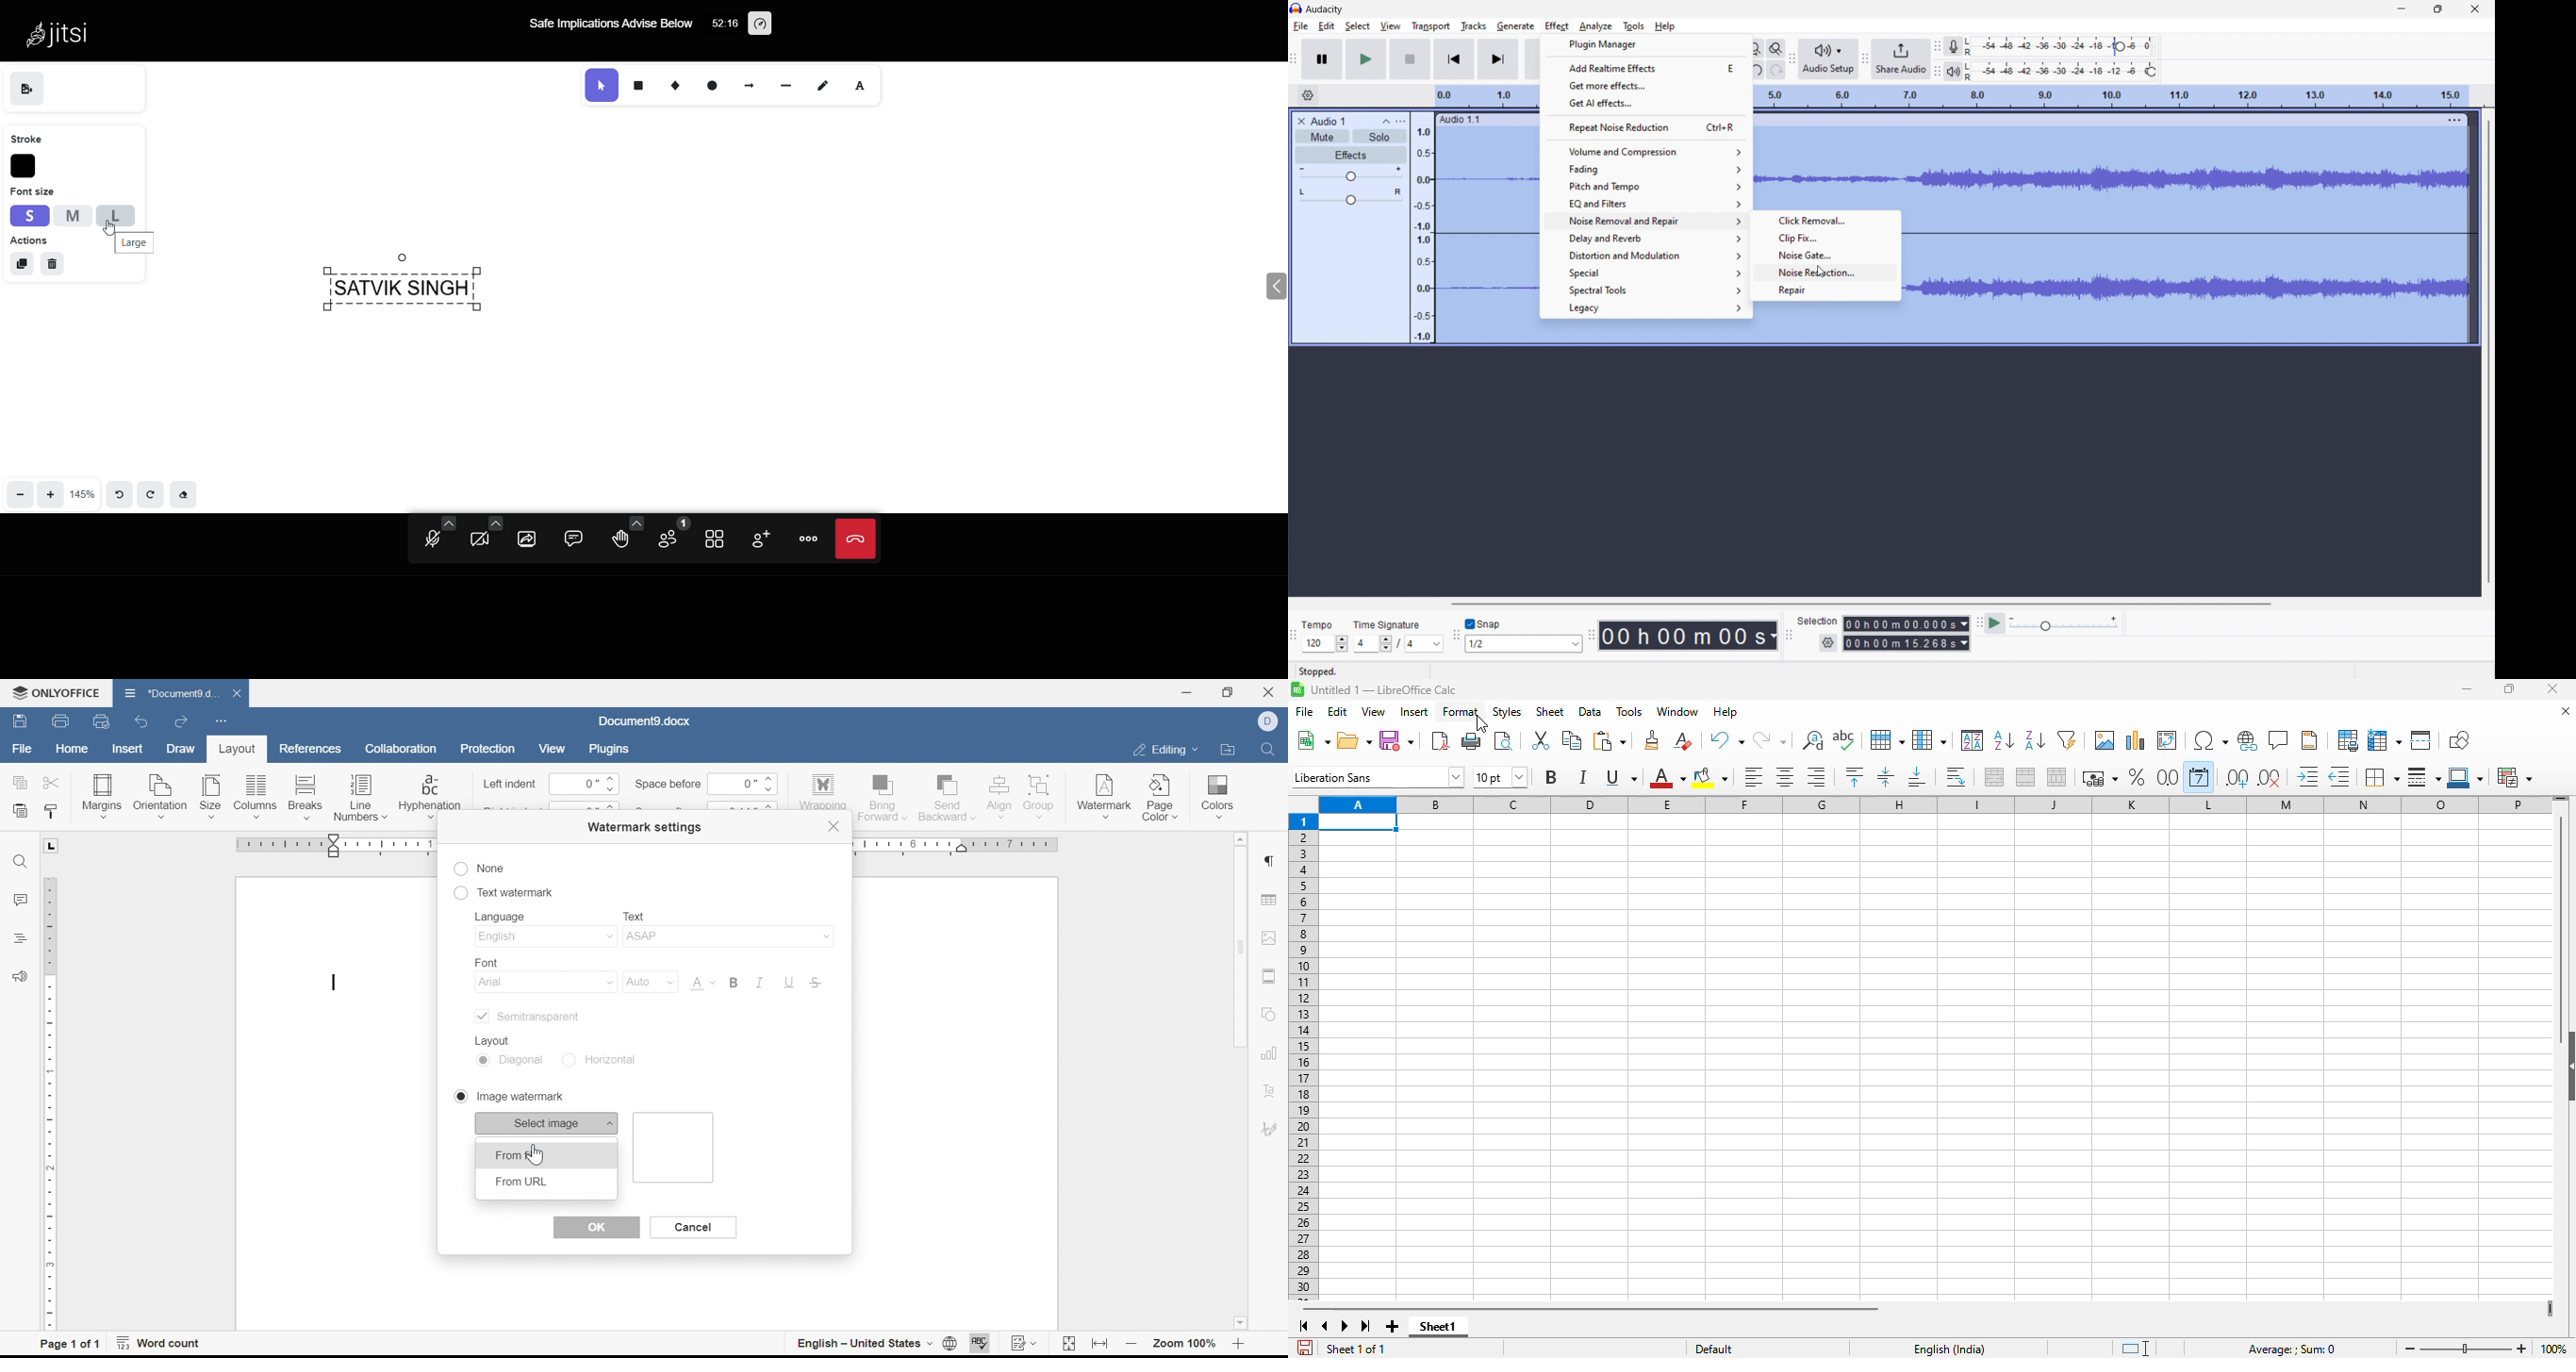 This screenshot has width=2576, height=1372. What do you see at coordinates (1582, 777) in the screenshot?
I see `italic` at bounding box center [1582, 777].